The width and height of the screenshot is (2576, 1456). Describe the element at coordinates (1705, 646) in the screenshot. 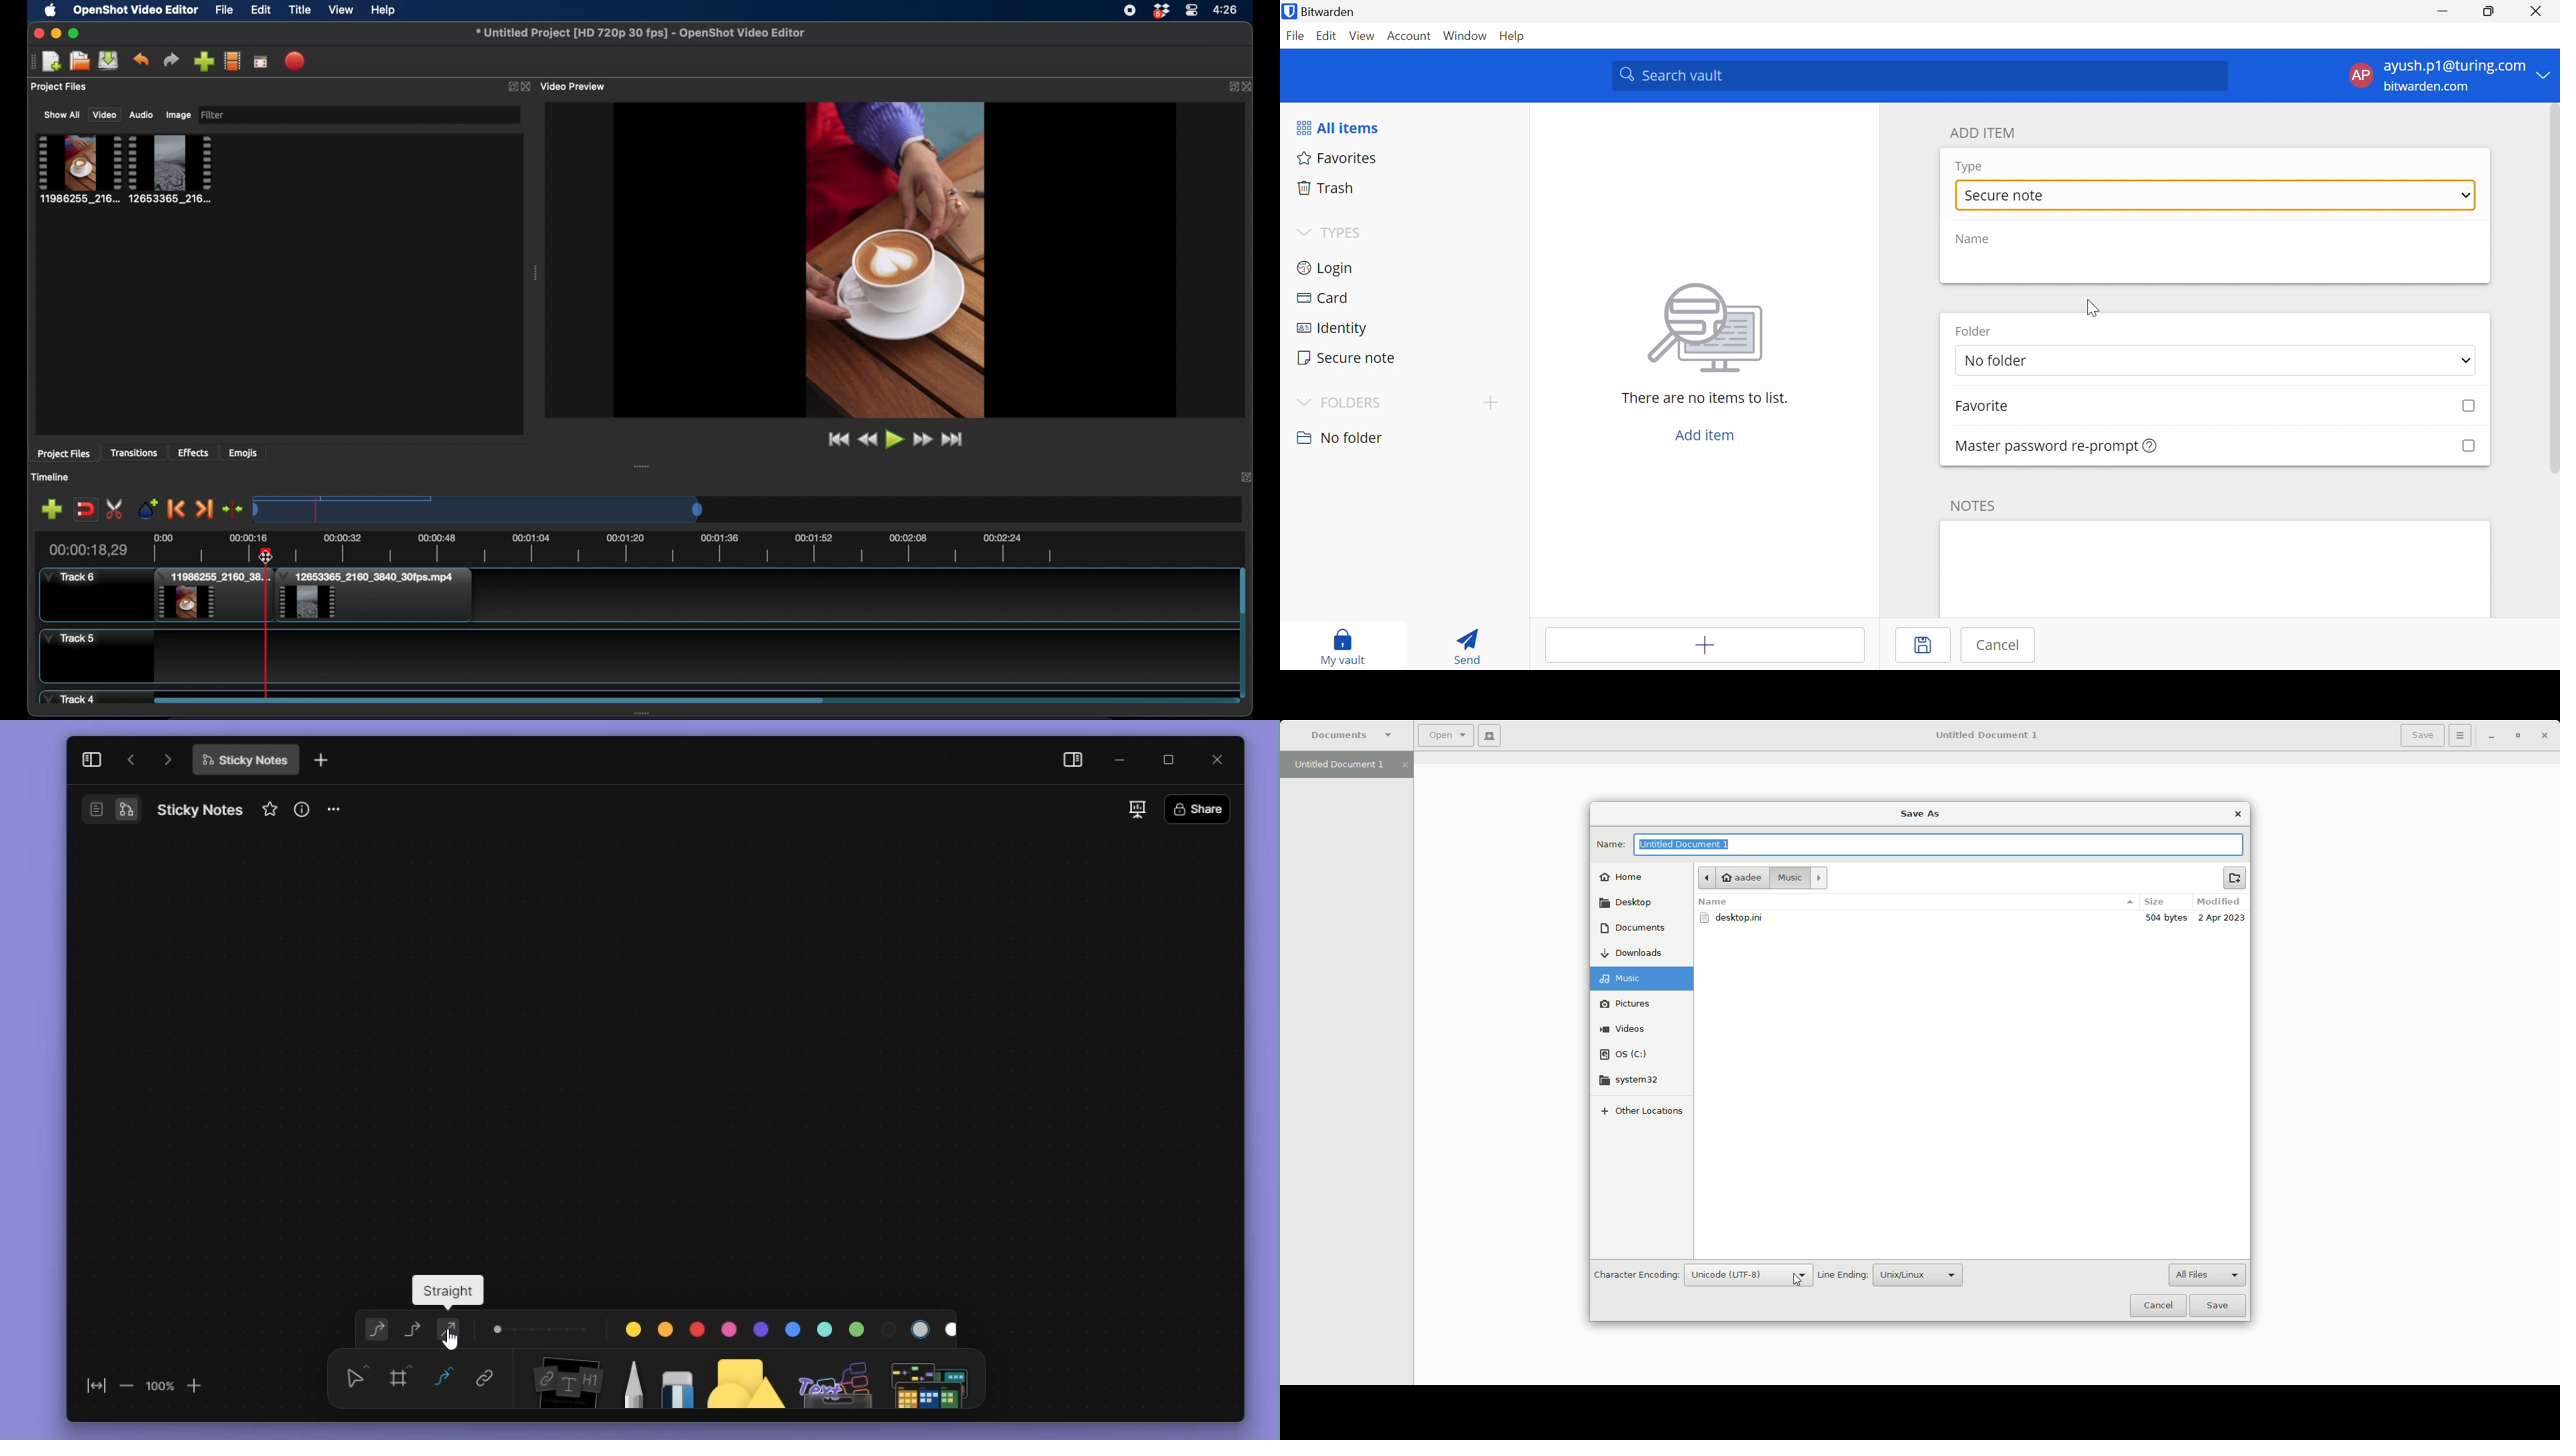

I see `Add item` at that location.